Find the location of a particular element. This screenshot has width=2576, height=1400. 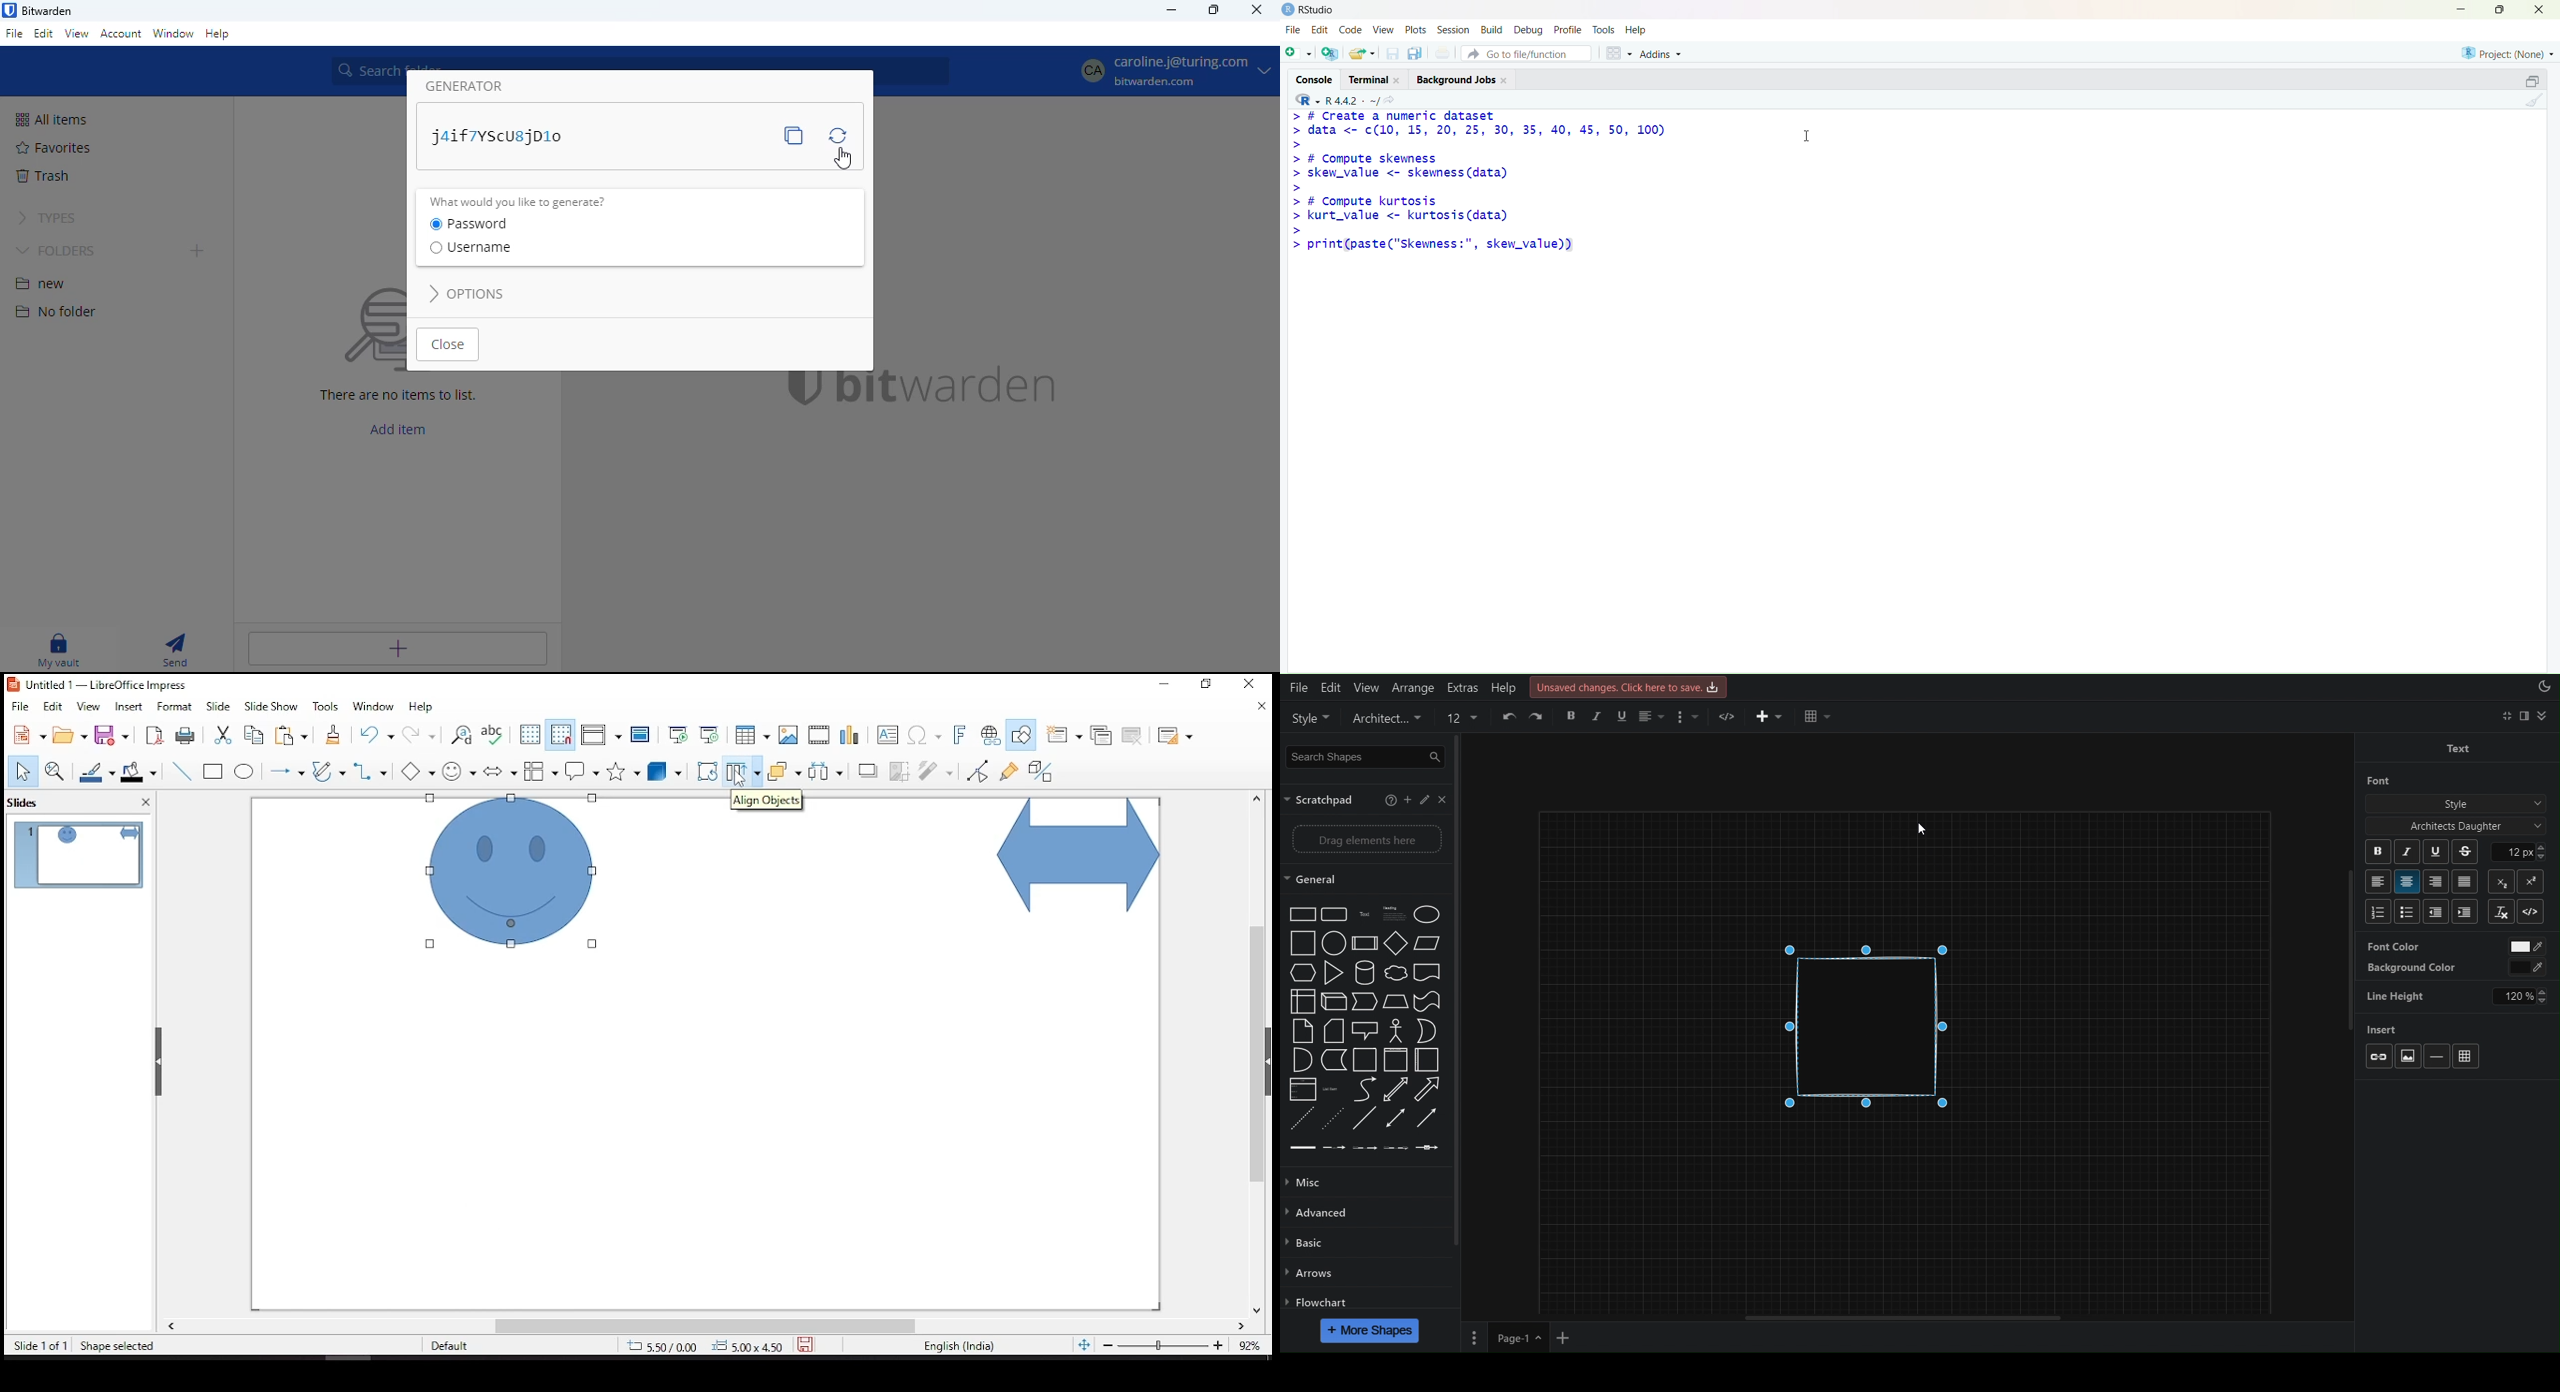

export as pdf is located at coordinates (153, 735).